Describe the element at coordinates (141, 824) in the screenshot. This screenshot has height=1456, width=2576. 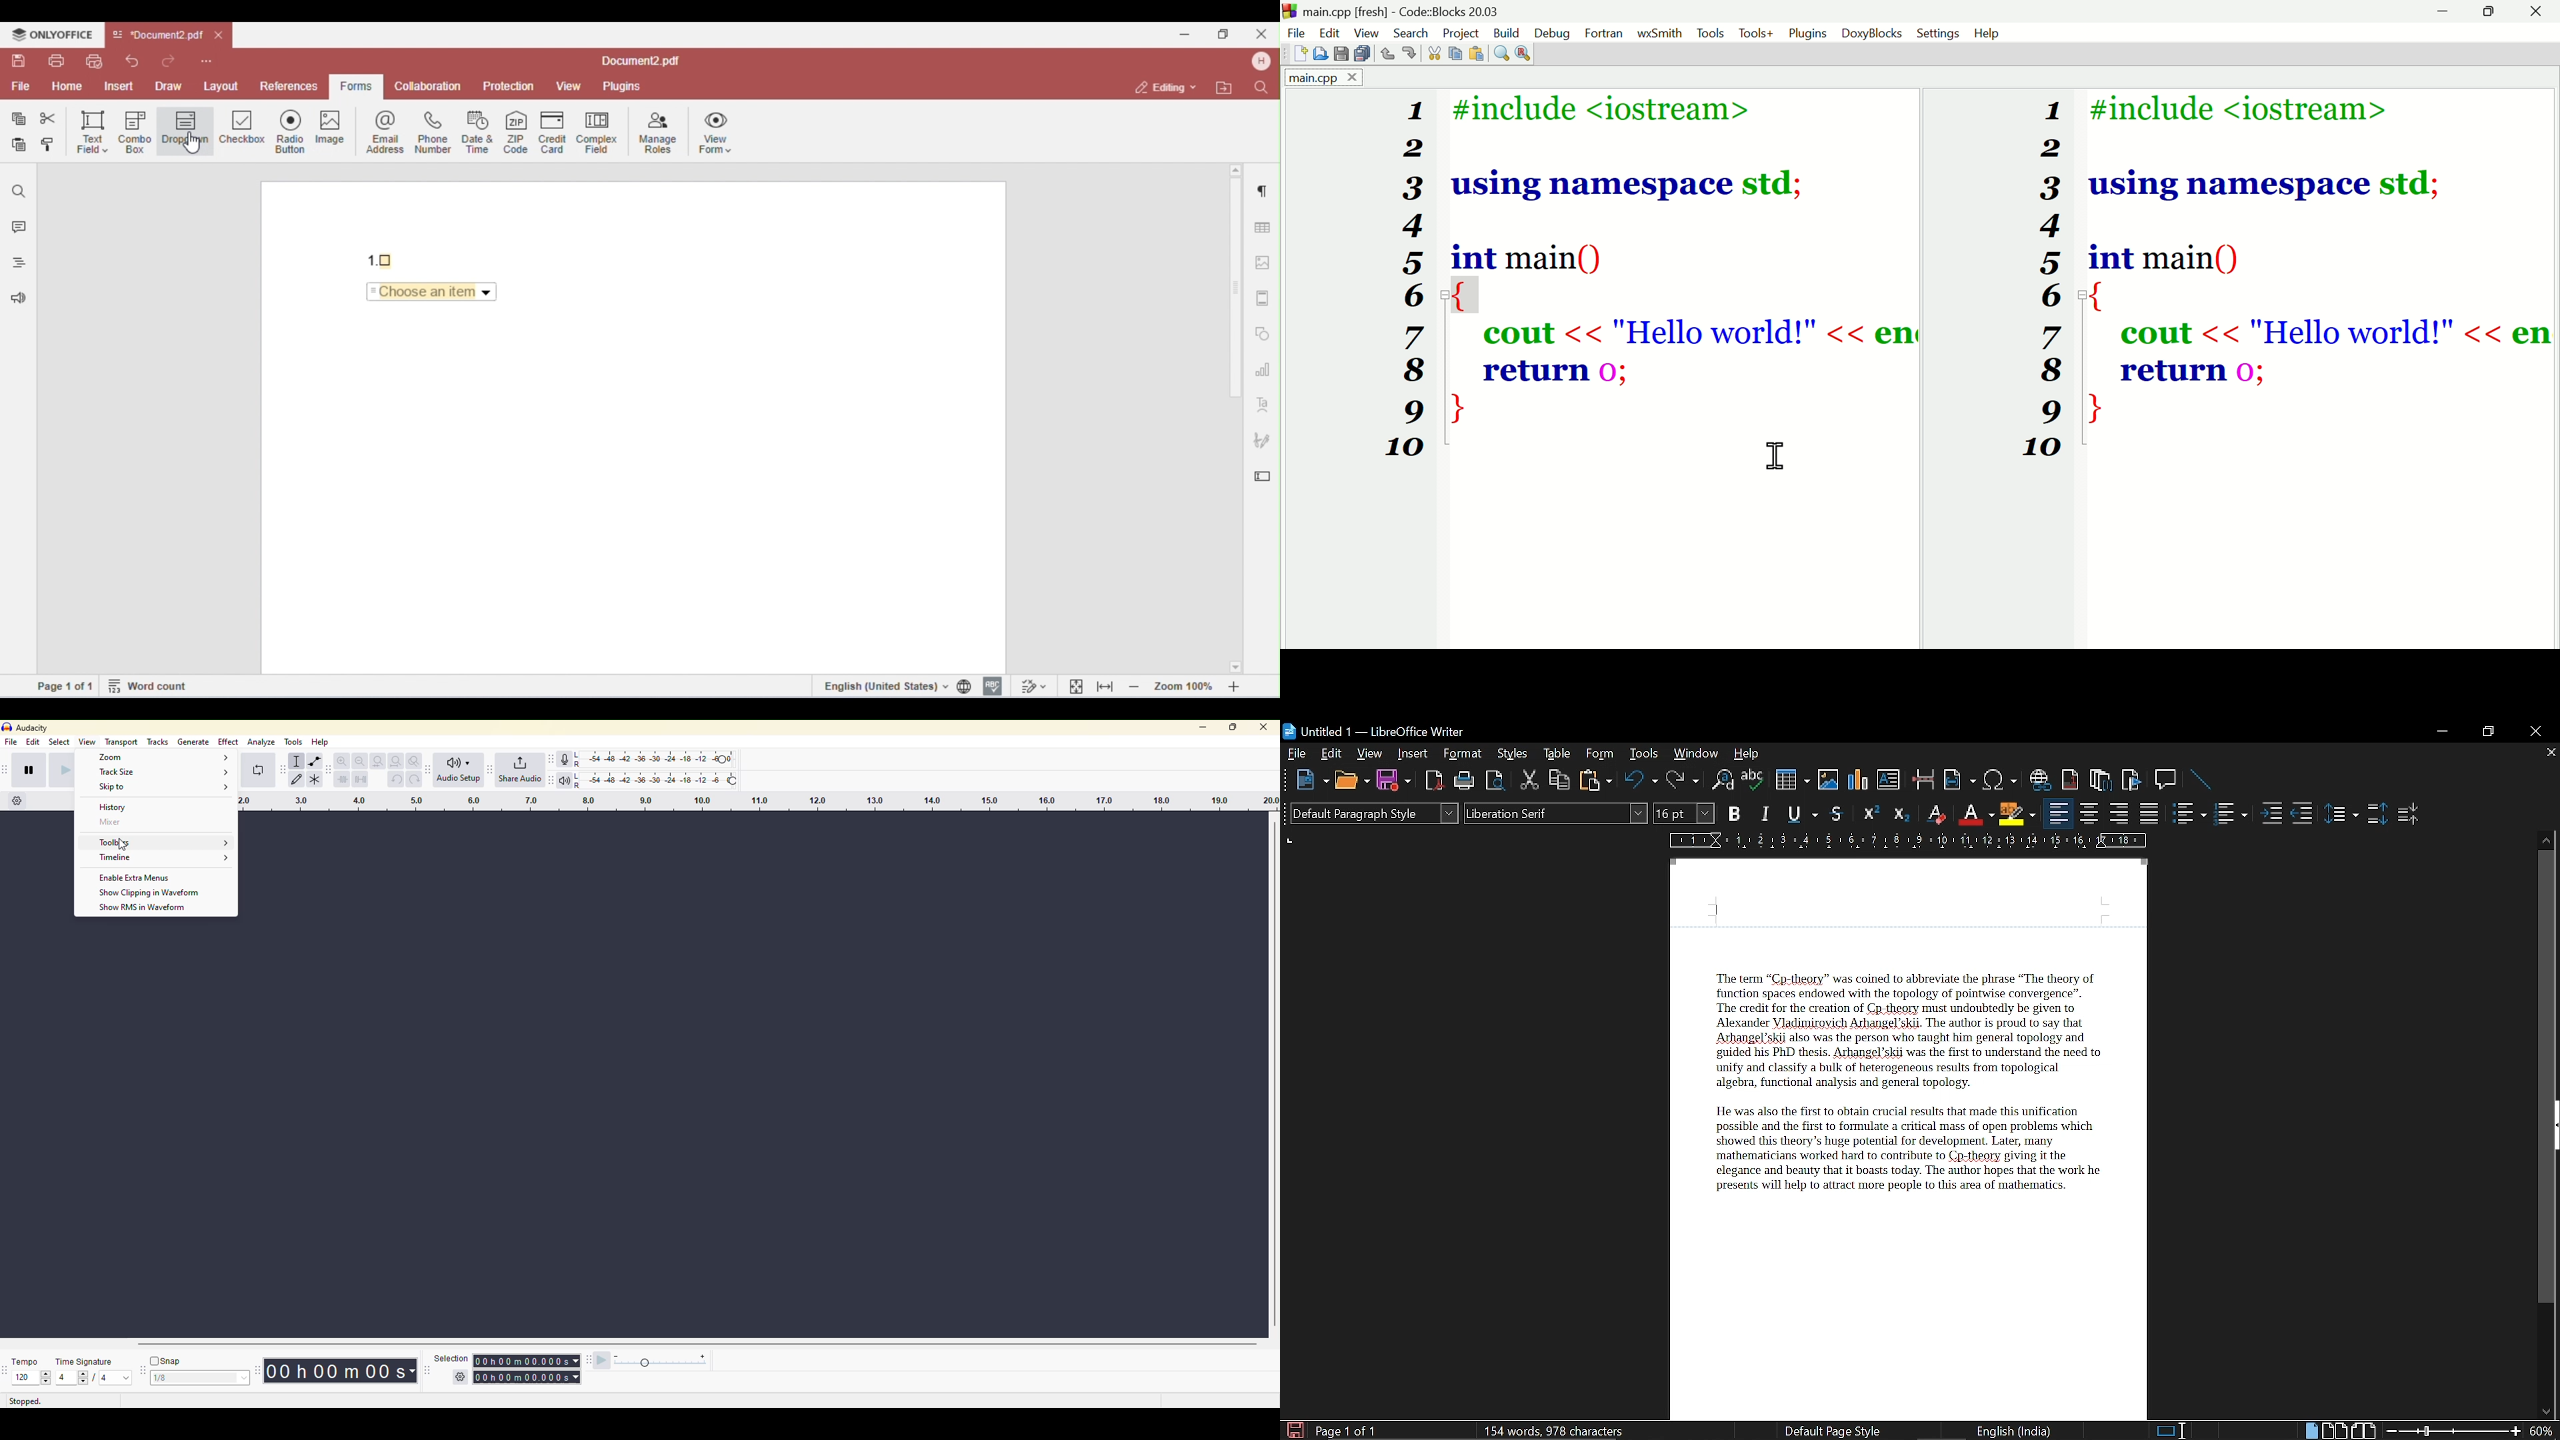
I see `Mixer` at that location.